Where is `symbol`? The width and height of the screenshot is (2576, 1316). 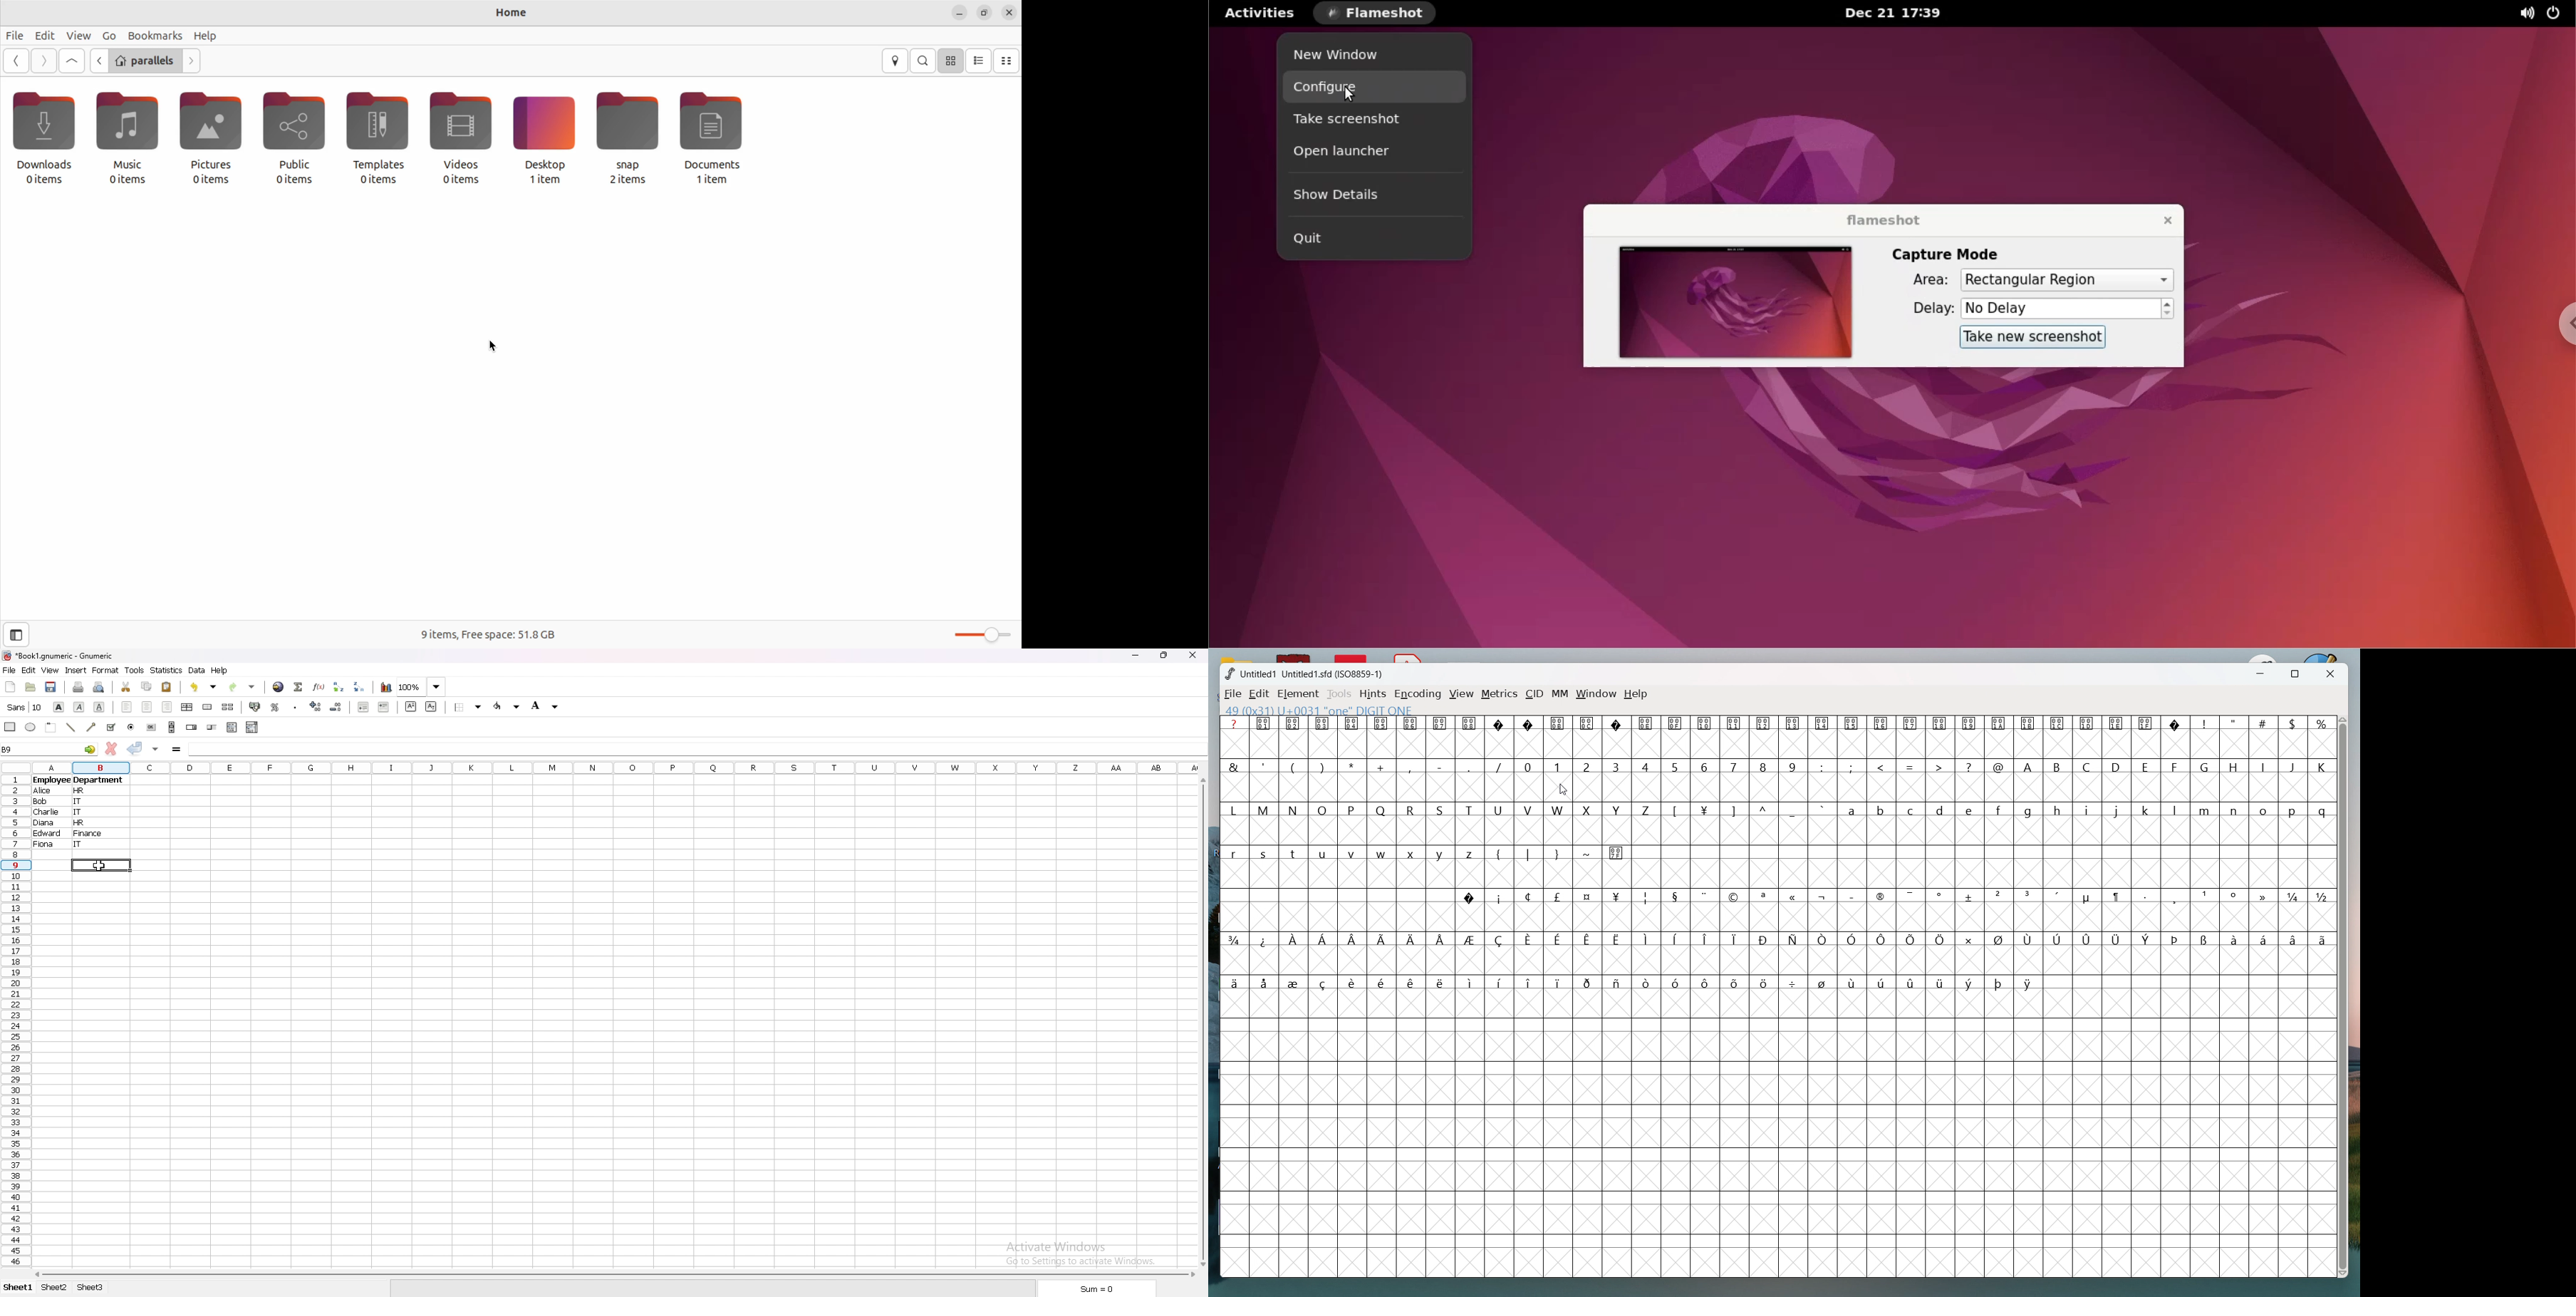
symbol is located at coordinates (2118, 939).